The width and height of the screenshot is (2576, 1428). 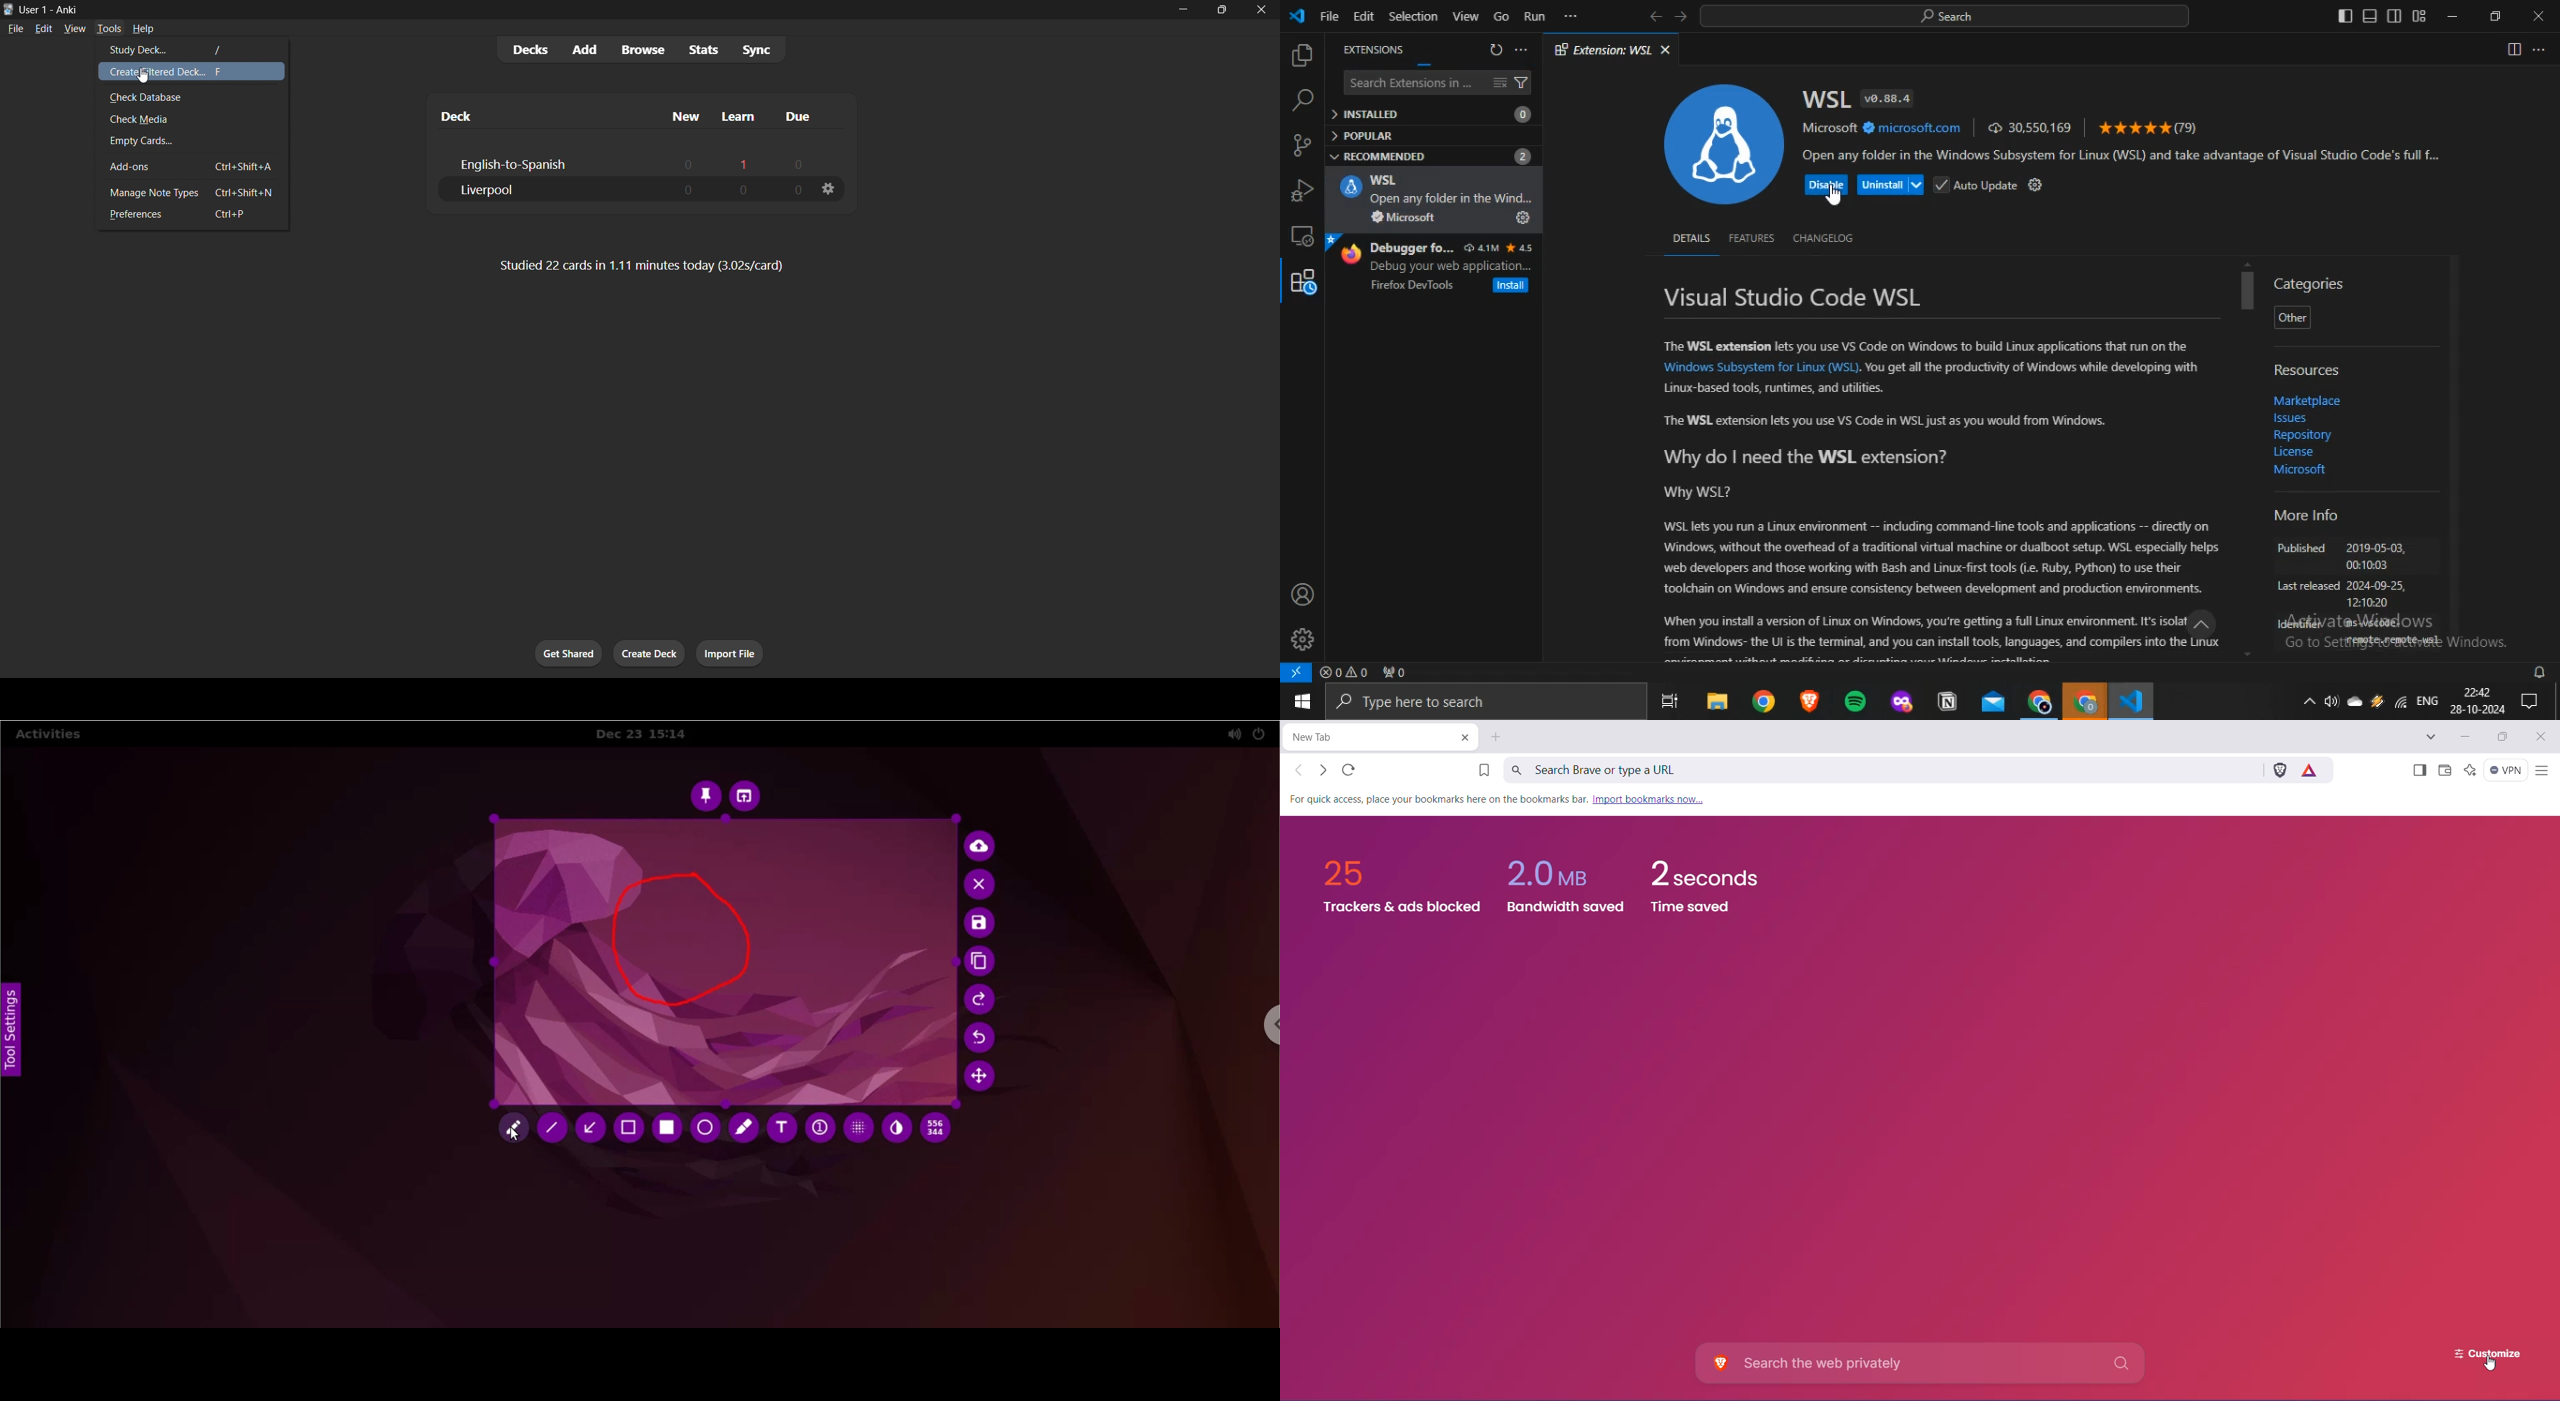 What do you see at coordinates (688, 190) in the screenshot?
I see `0` at bounding box center [688, 190].